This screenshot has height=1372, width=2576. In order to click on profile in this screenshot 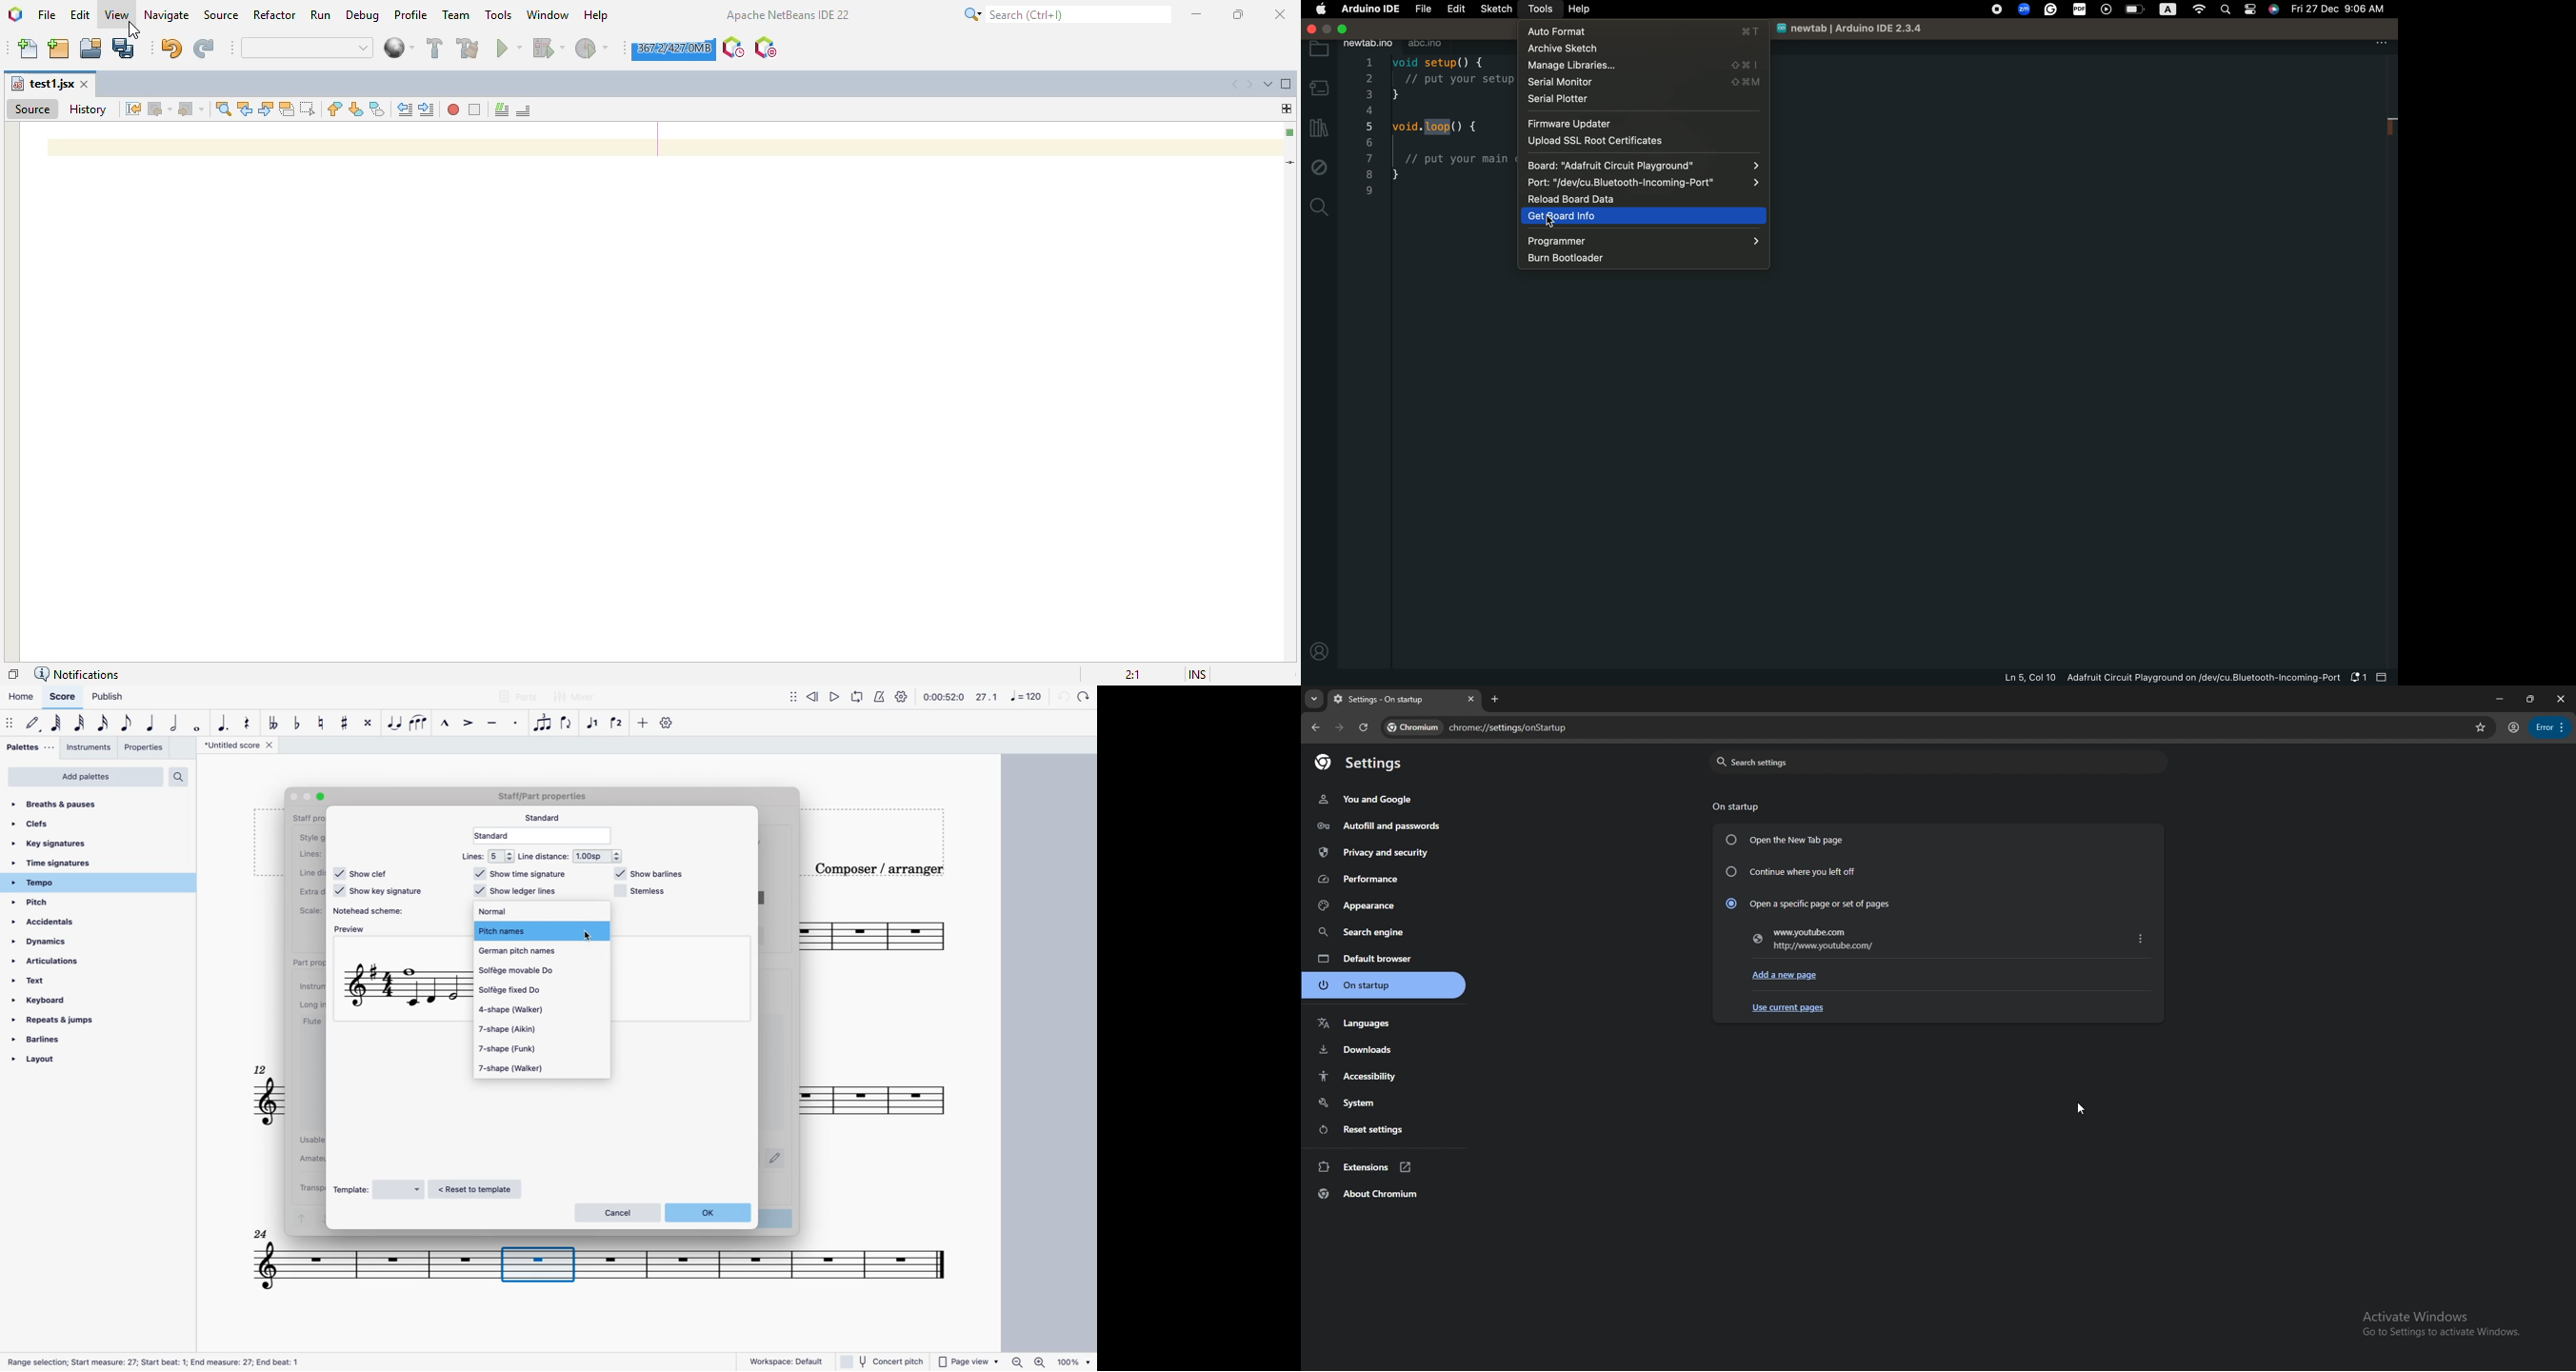, I will do `click(411, 13)`.